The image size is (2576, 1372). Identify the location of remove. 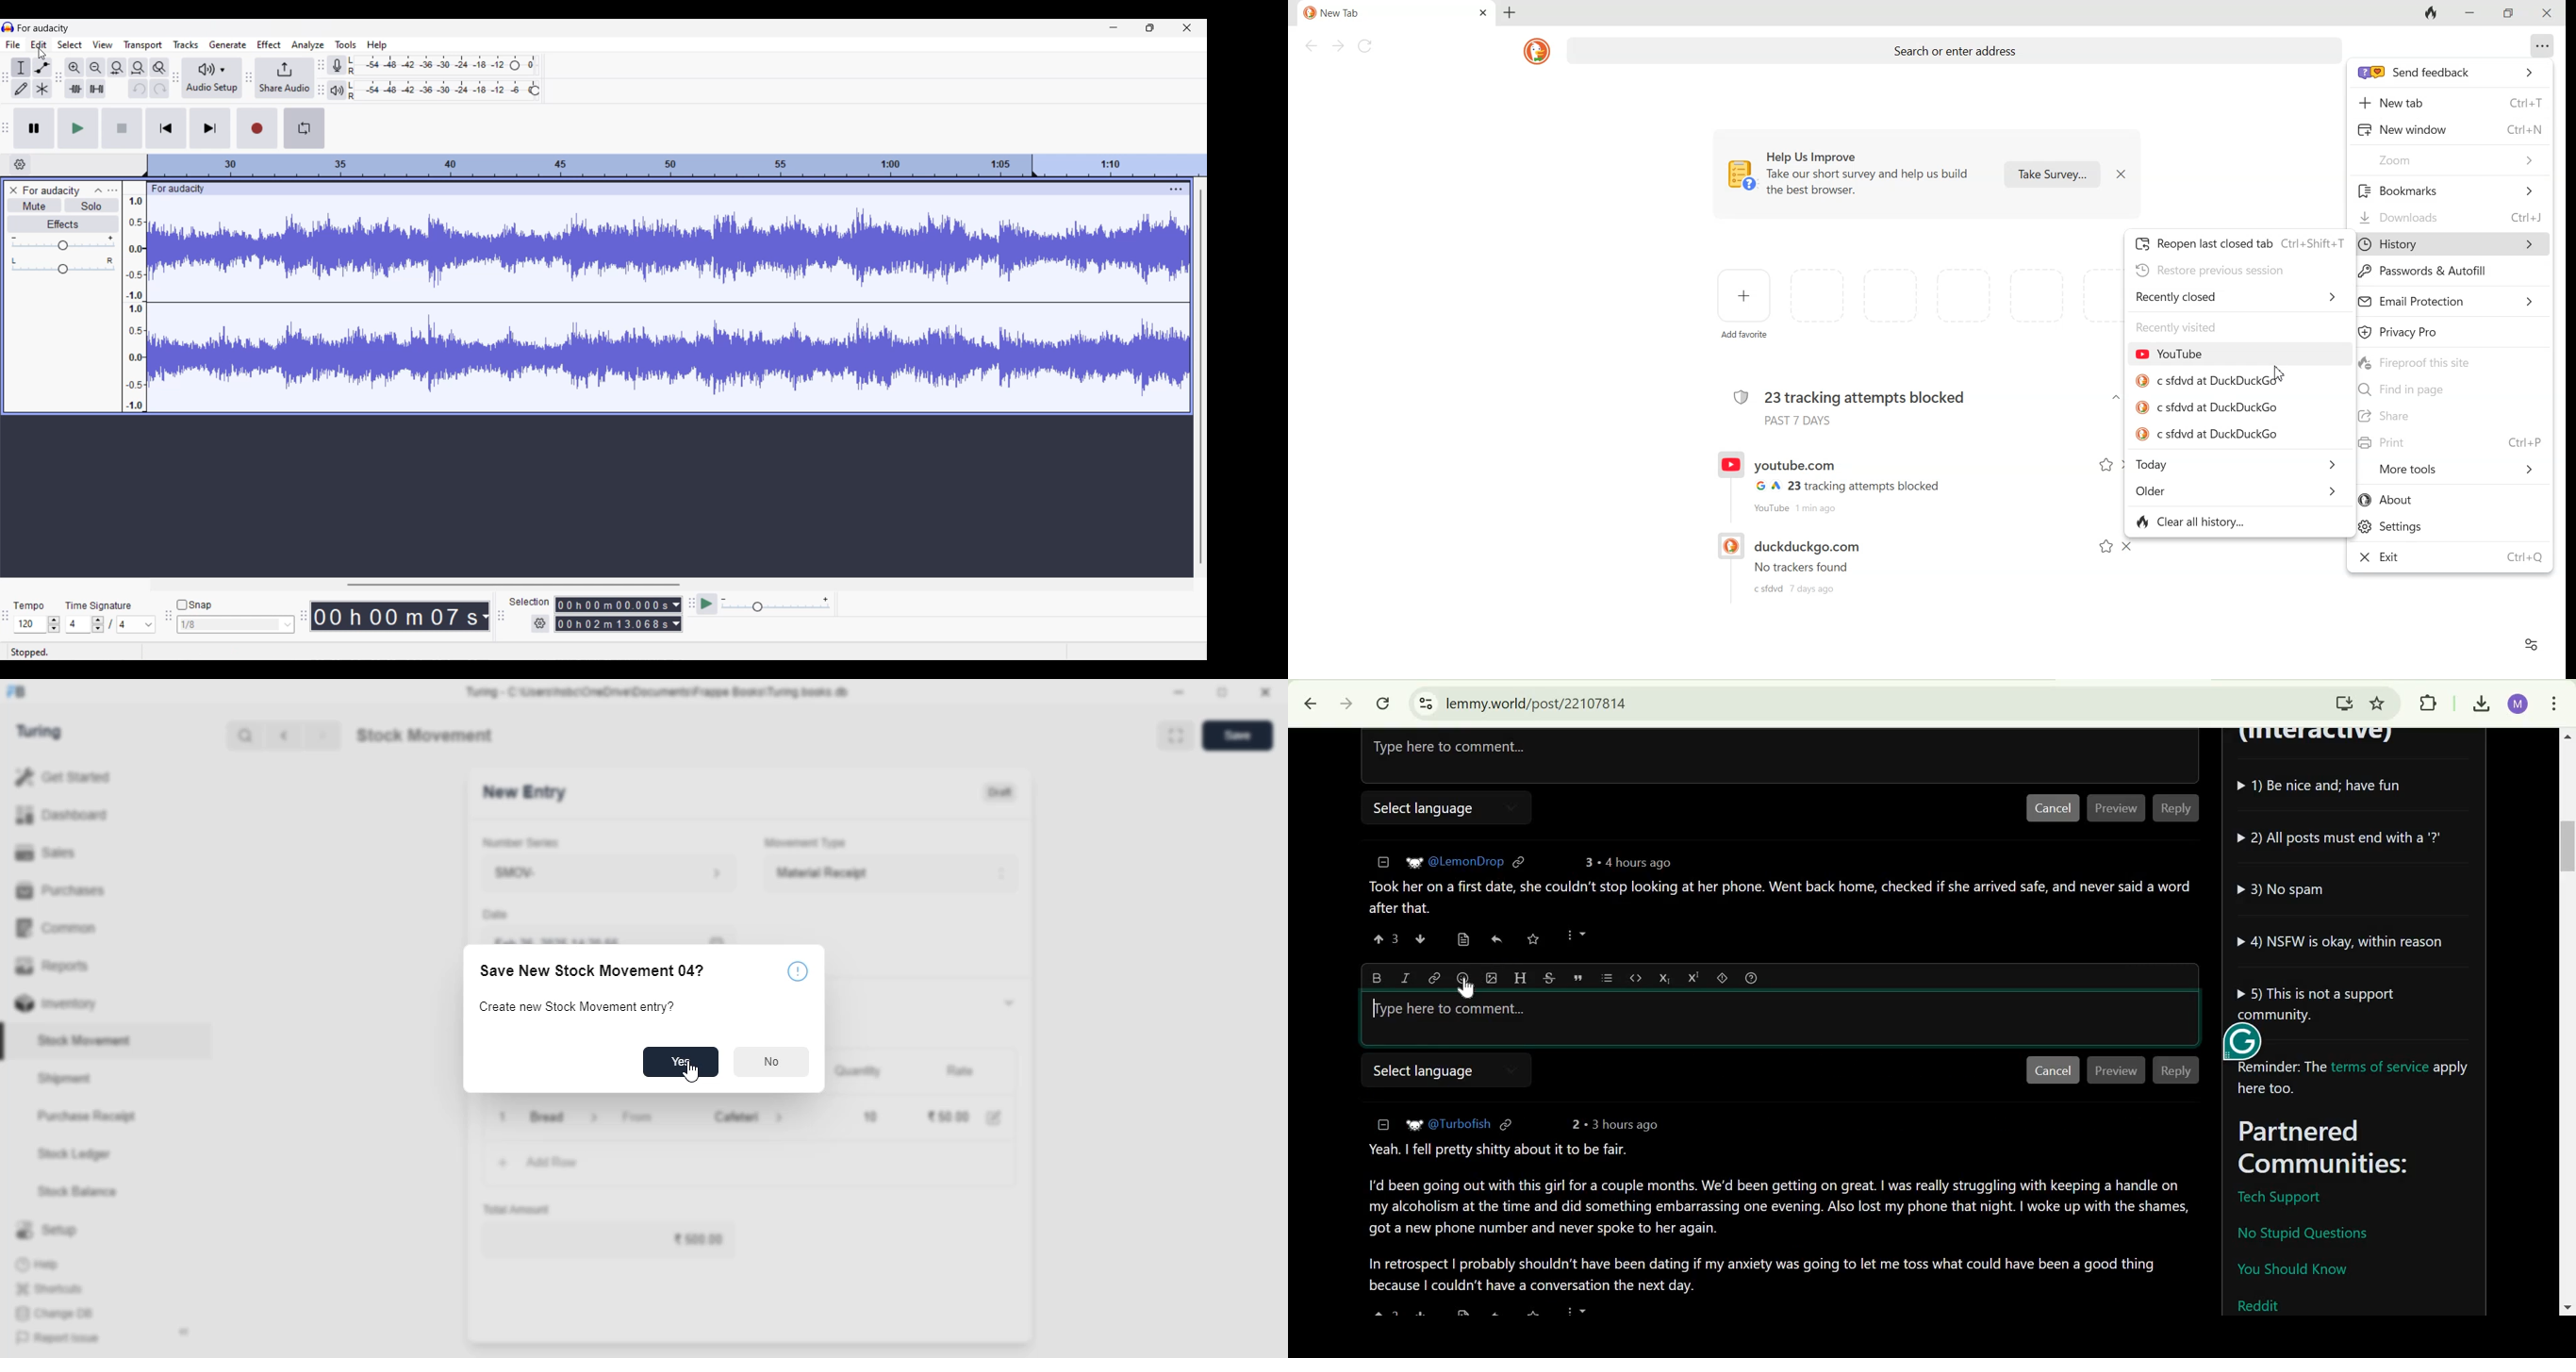
(503, 1118).